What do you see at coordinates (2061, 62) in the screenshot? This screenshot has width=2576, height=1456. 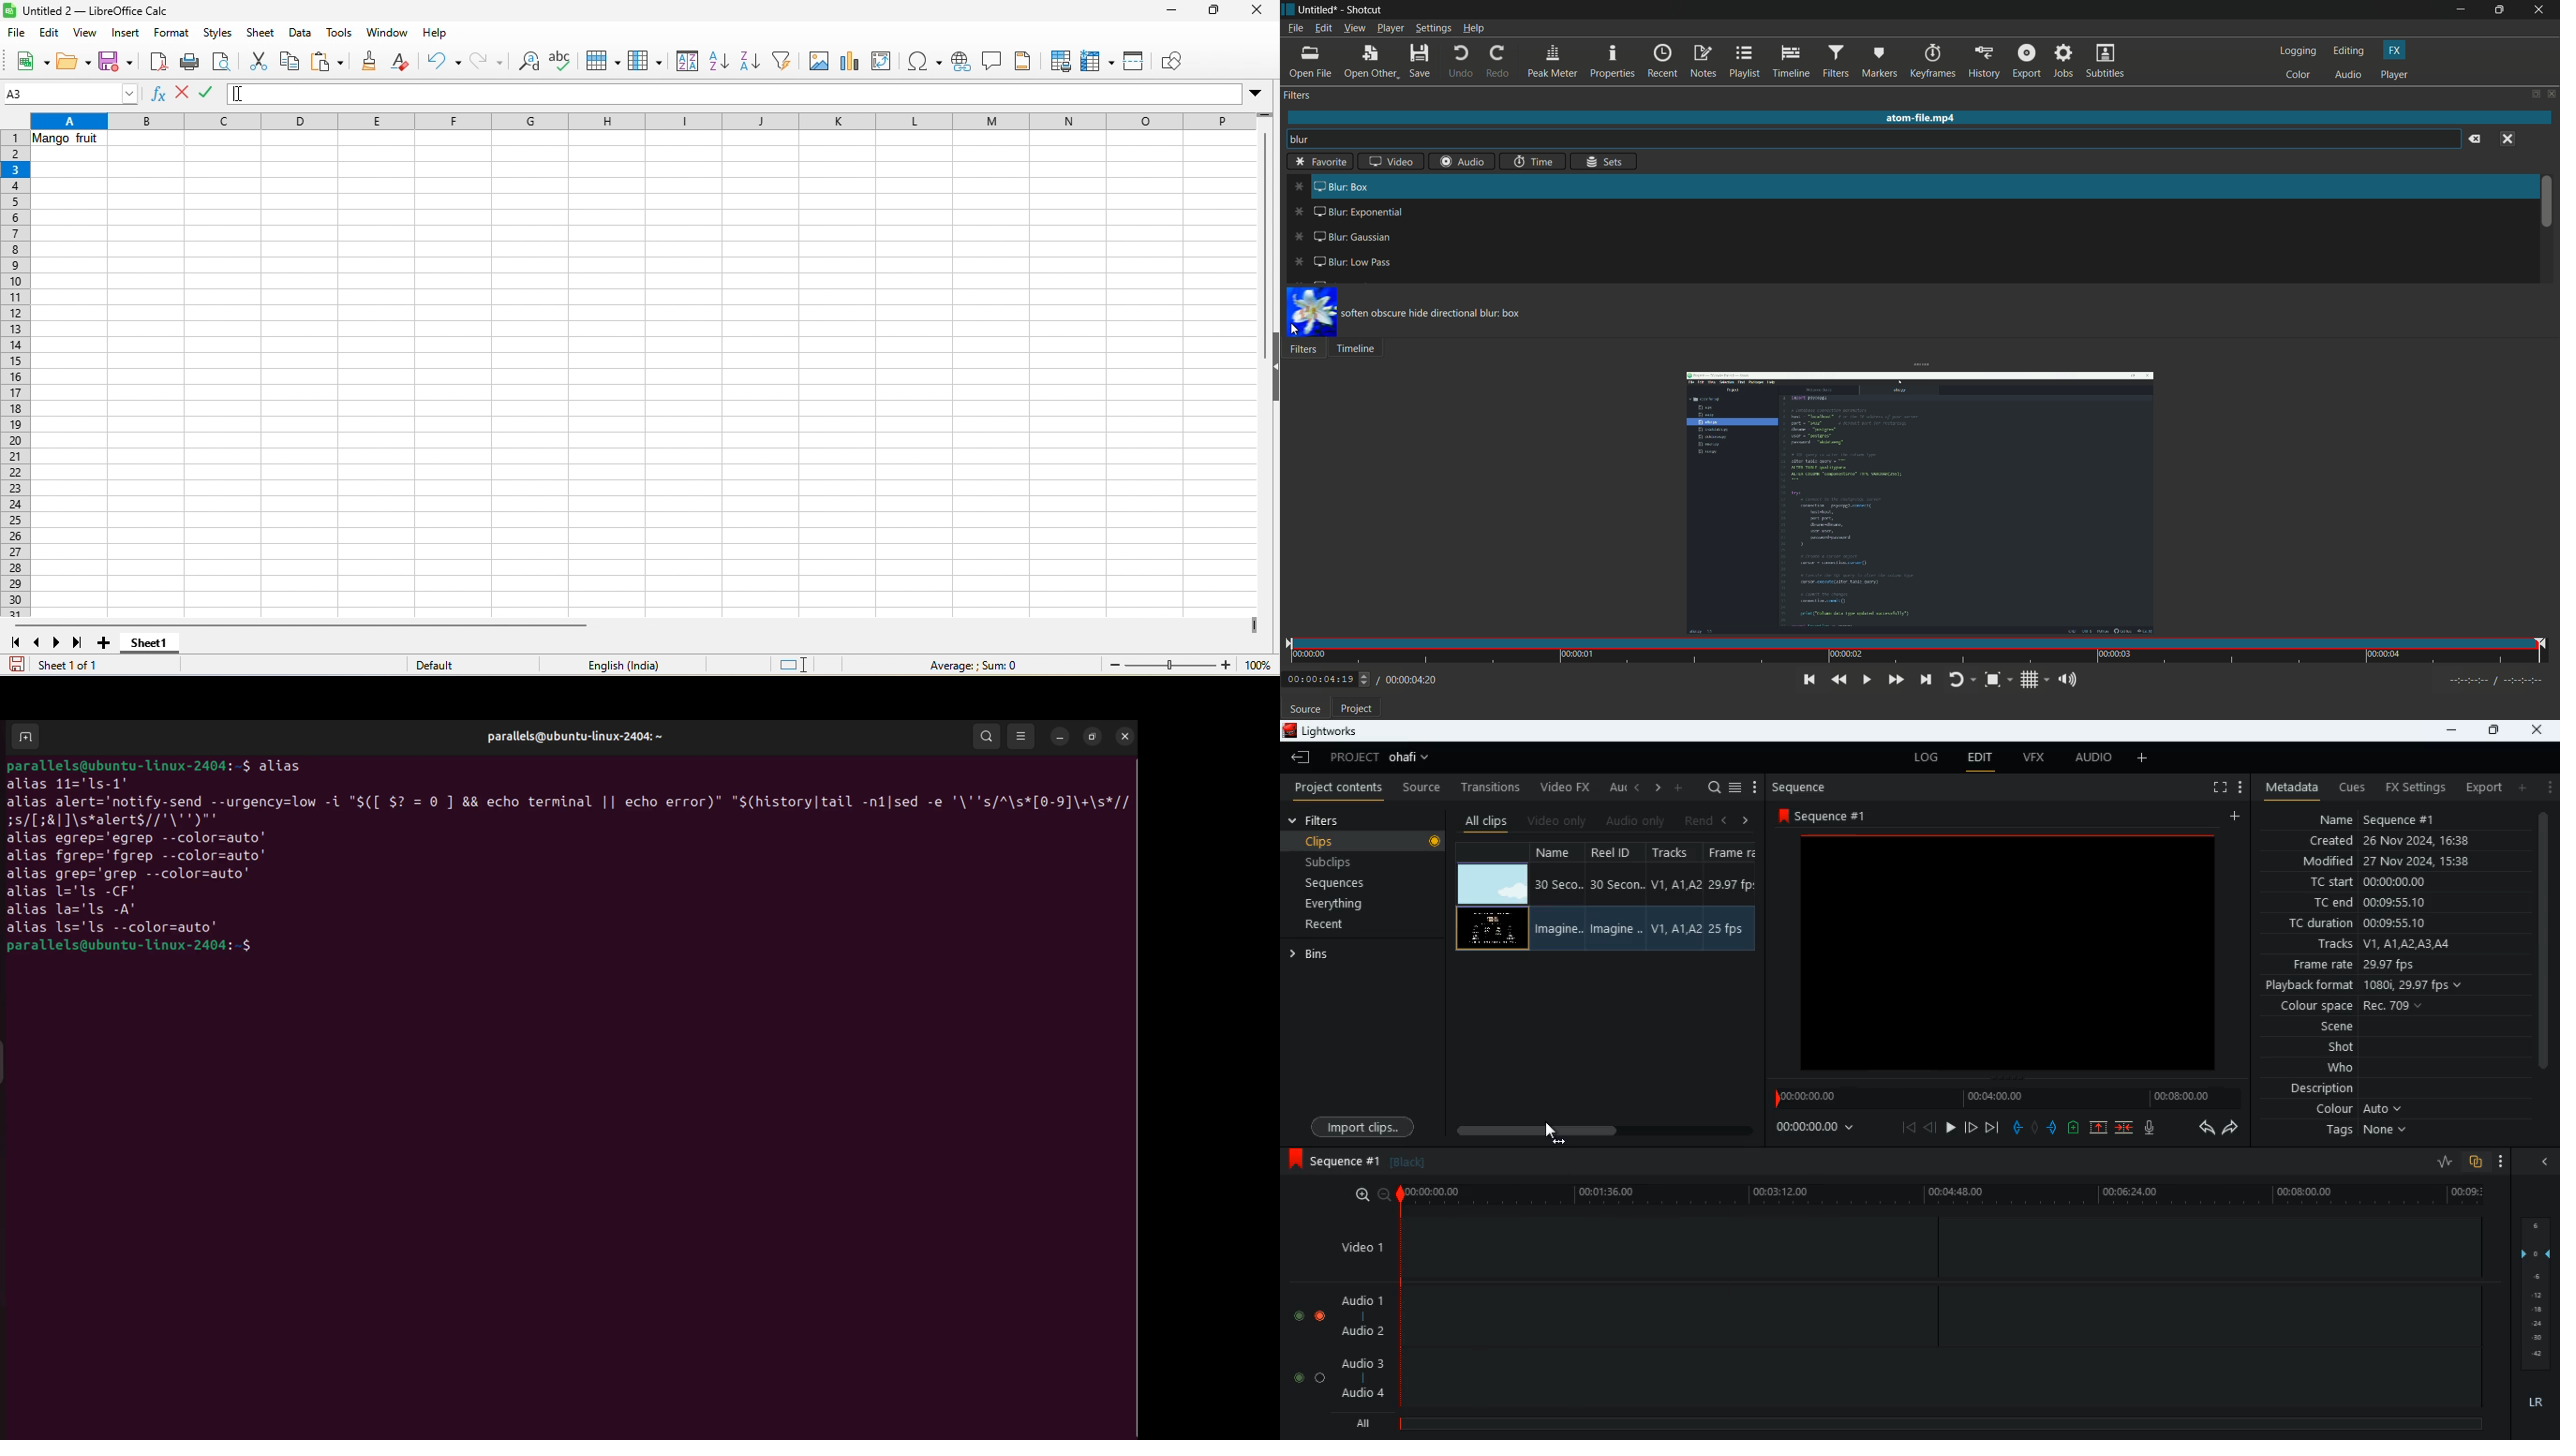 I see `jobs` at bounding box center [2061, 62].